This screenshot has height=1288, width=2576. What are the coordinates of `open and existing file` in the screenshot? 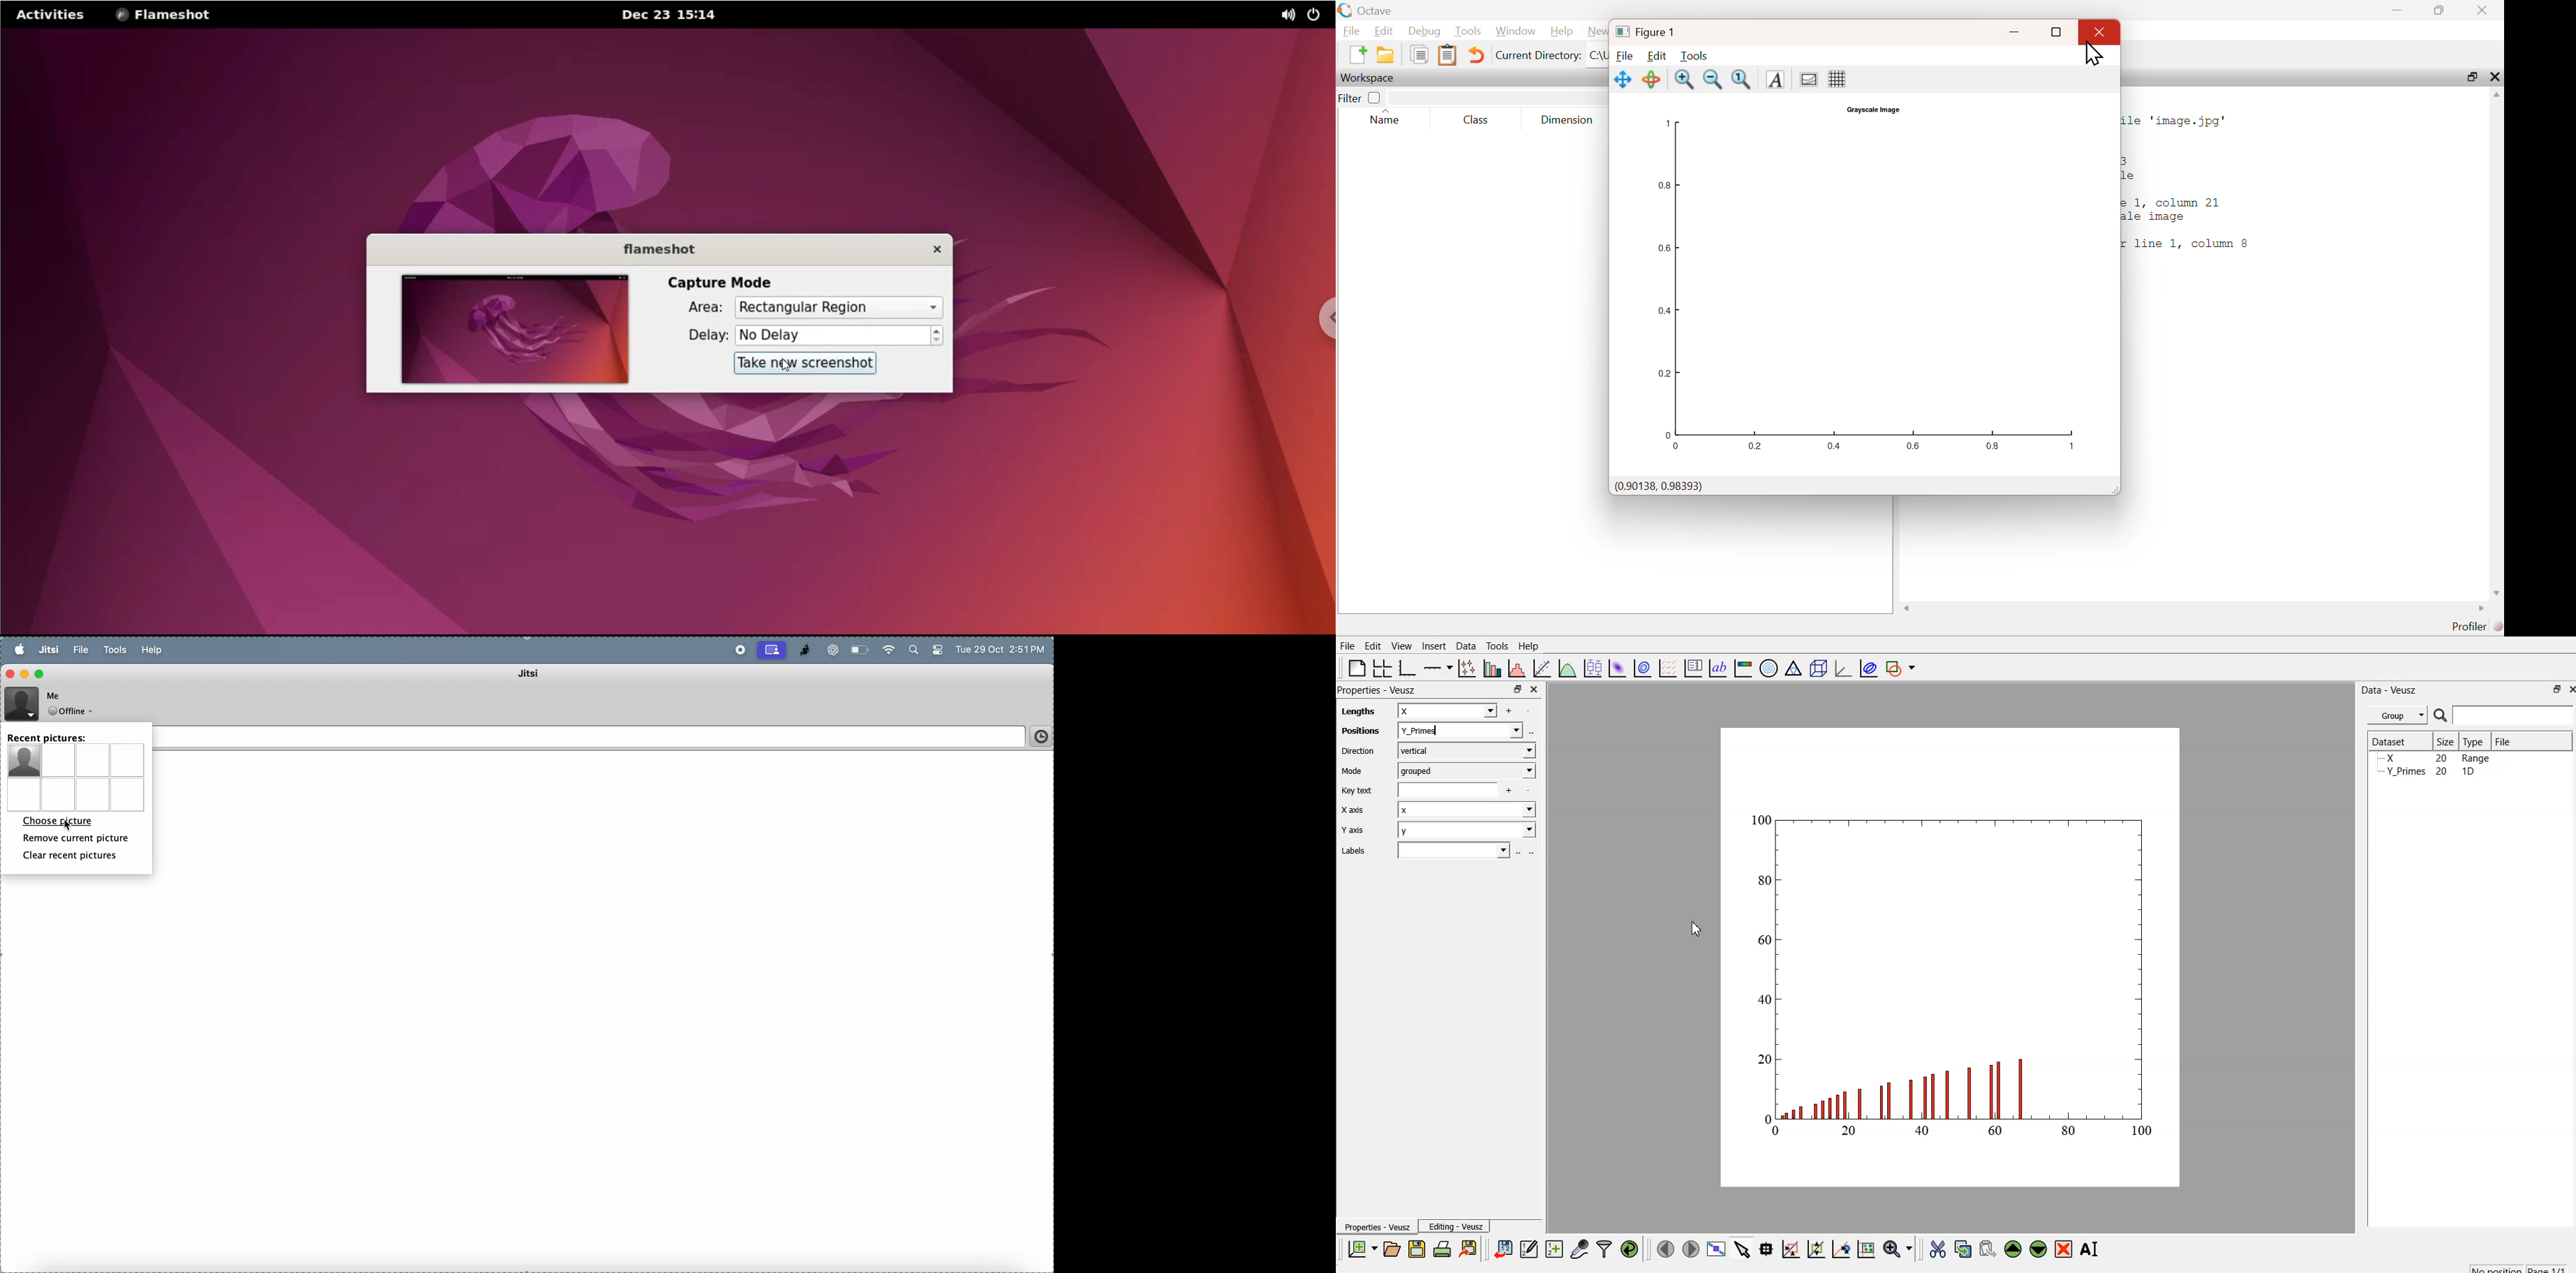 It's located at (1389, 54).